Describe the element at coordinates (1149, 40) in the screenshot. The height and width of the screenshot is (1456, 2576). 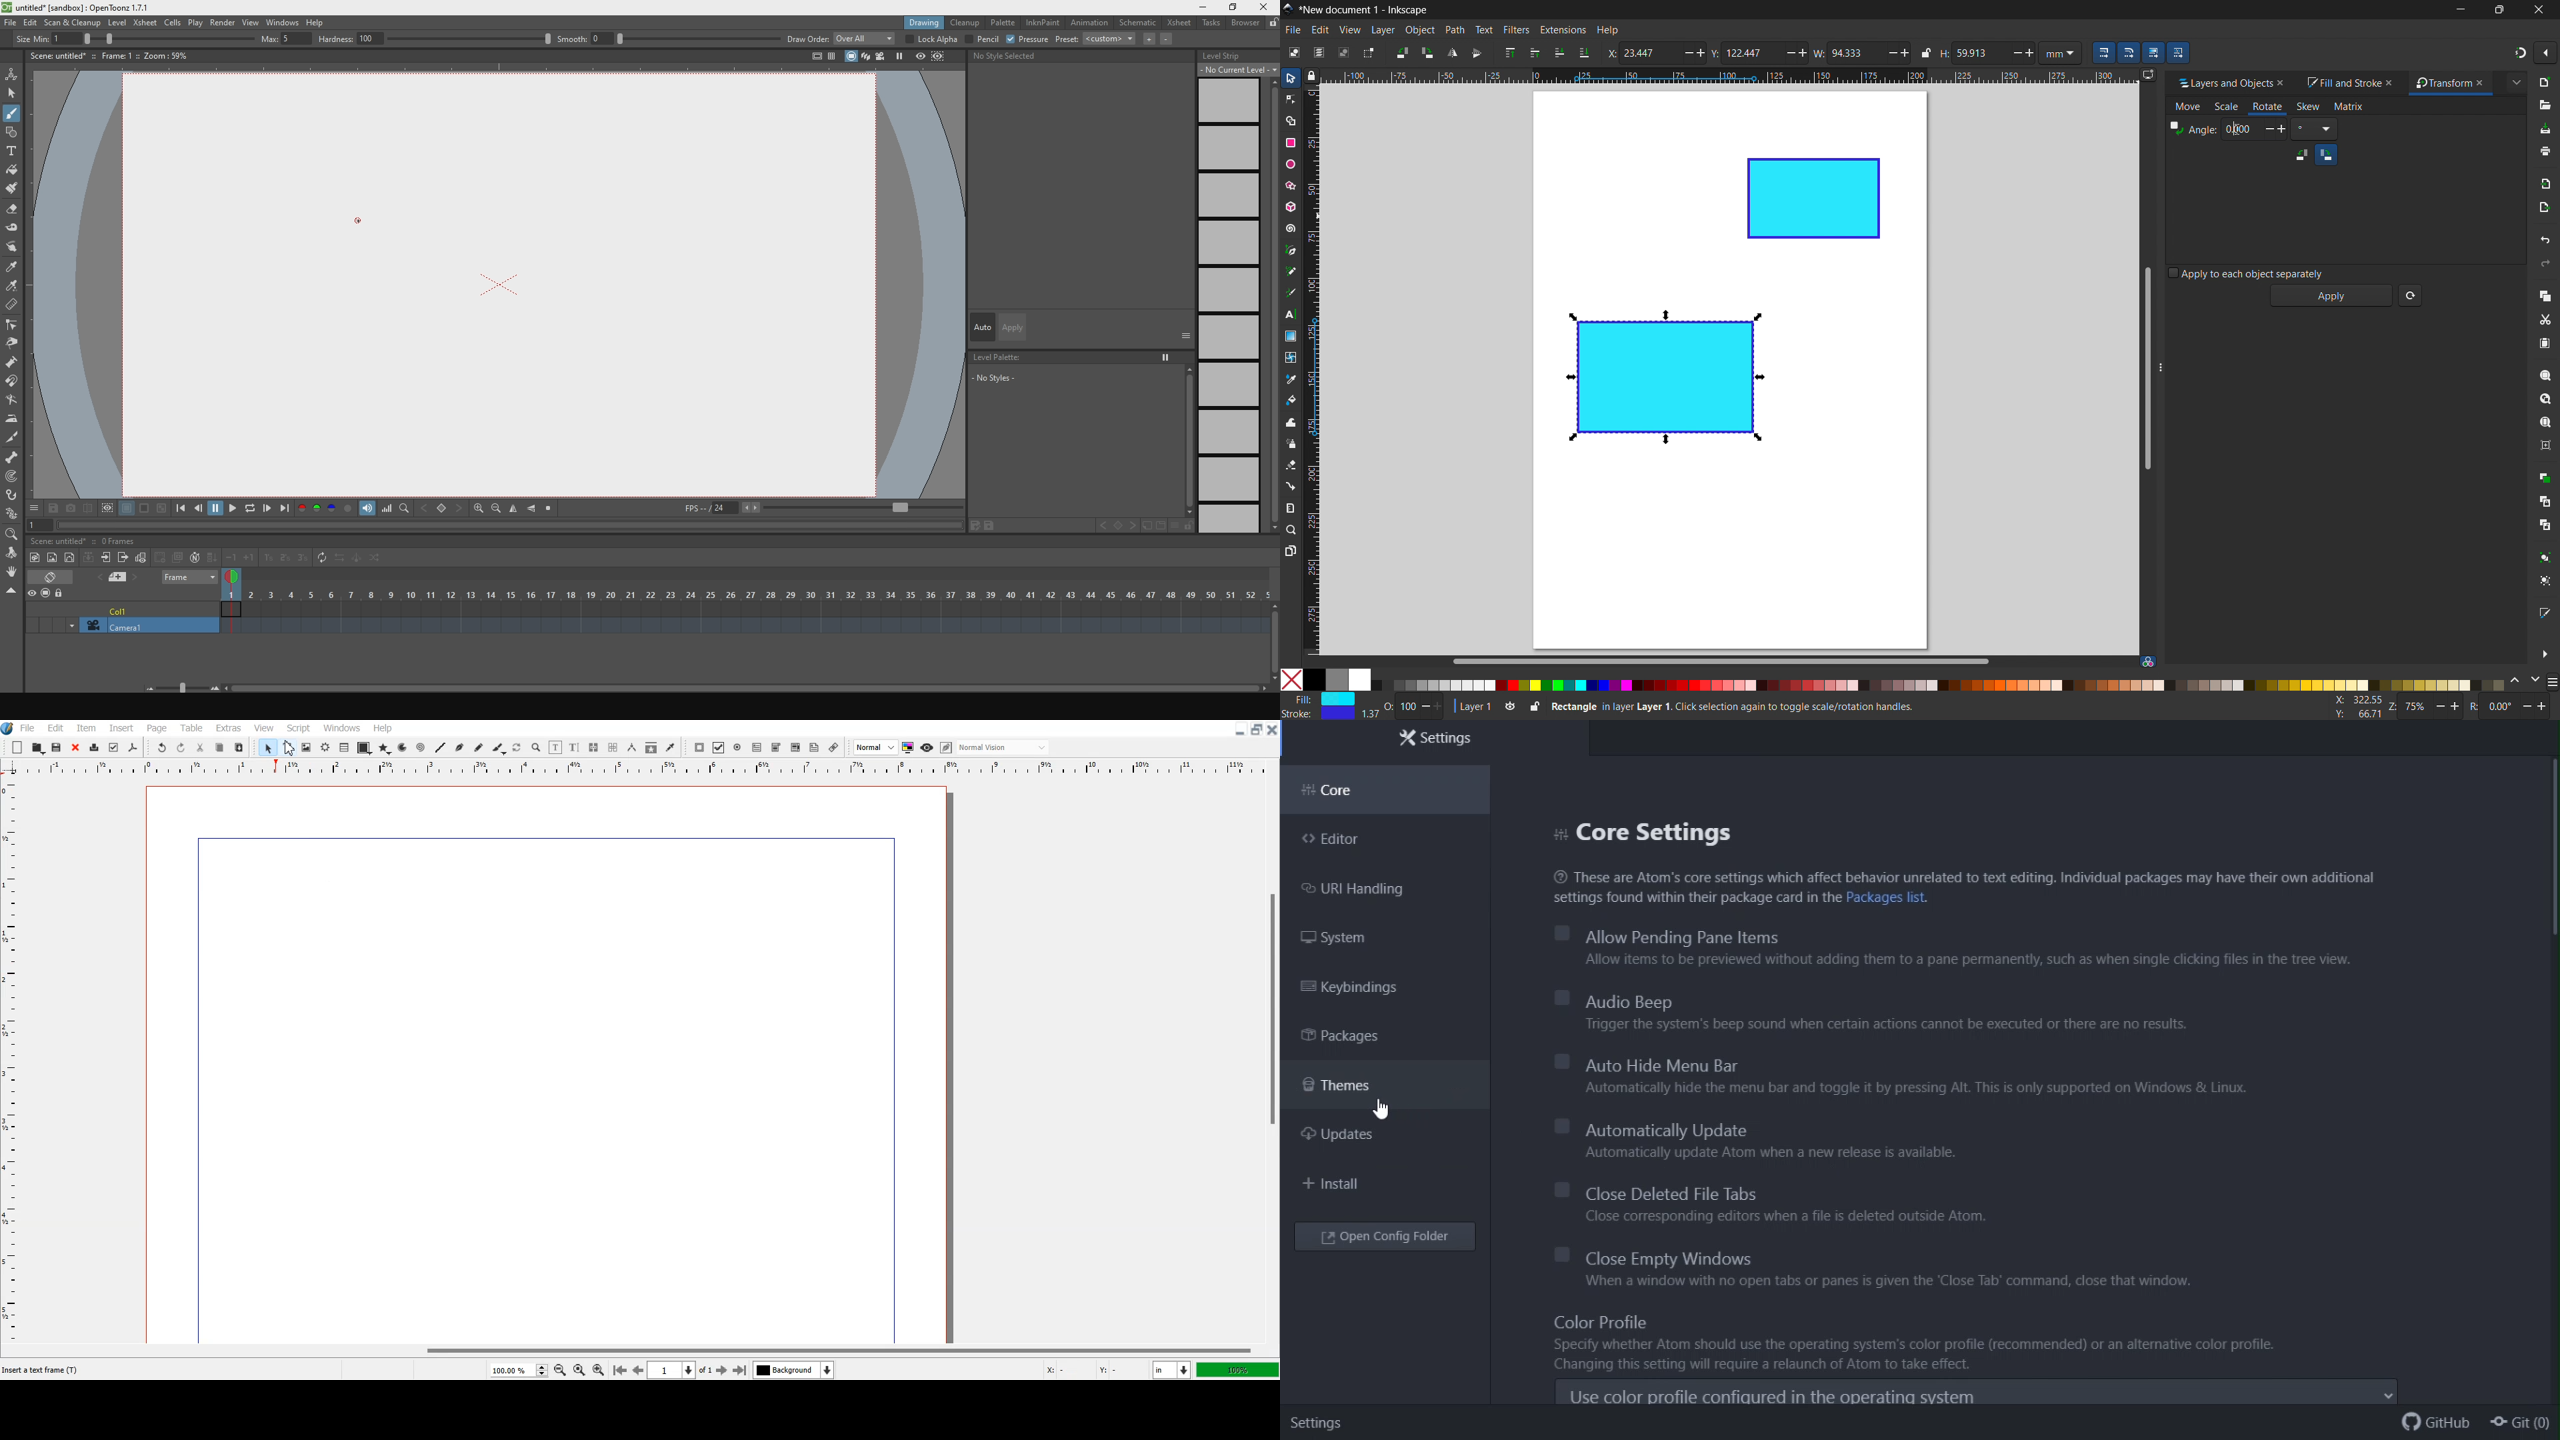
I see `` at that location.